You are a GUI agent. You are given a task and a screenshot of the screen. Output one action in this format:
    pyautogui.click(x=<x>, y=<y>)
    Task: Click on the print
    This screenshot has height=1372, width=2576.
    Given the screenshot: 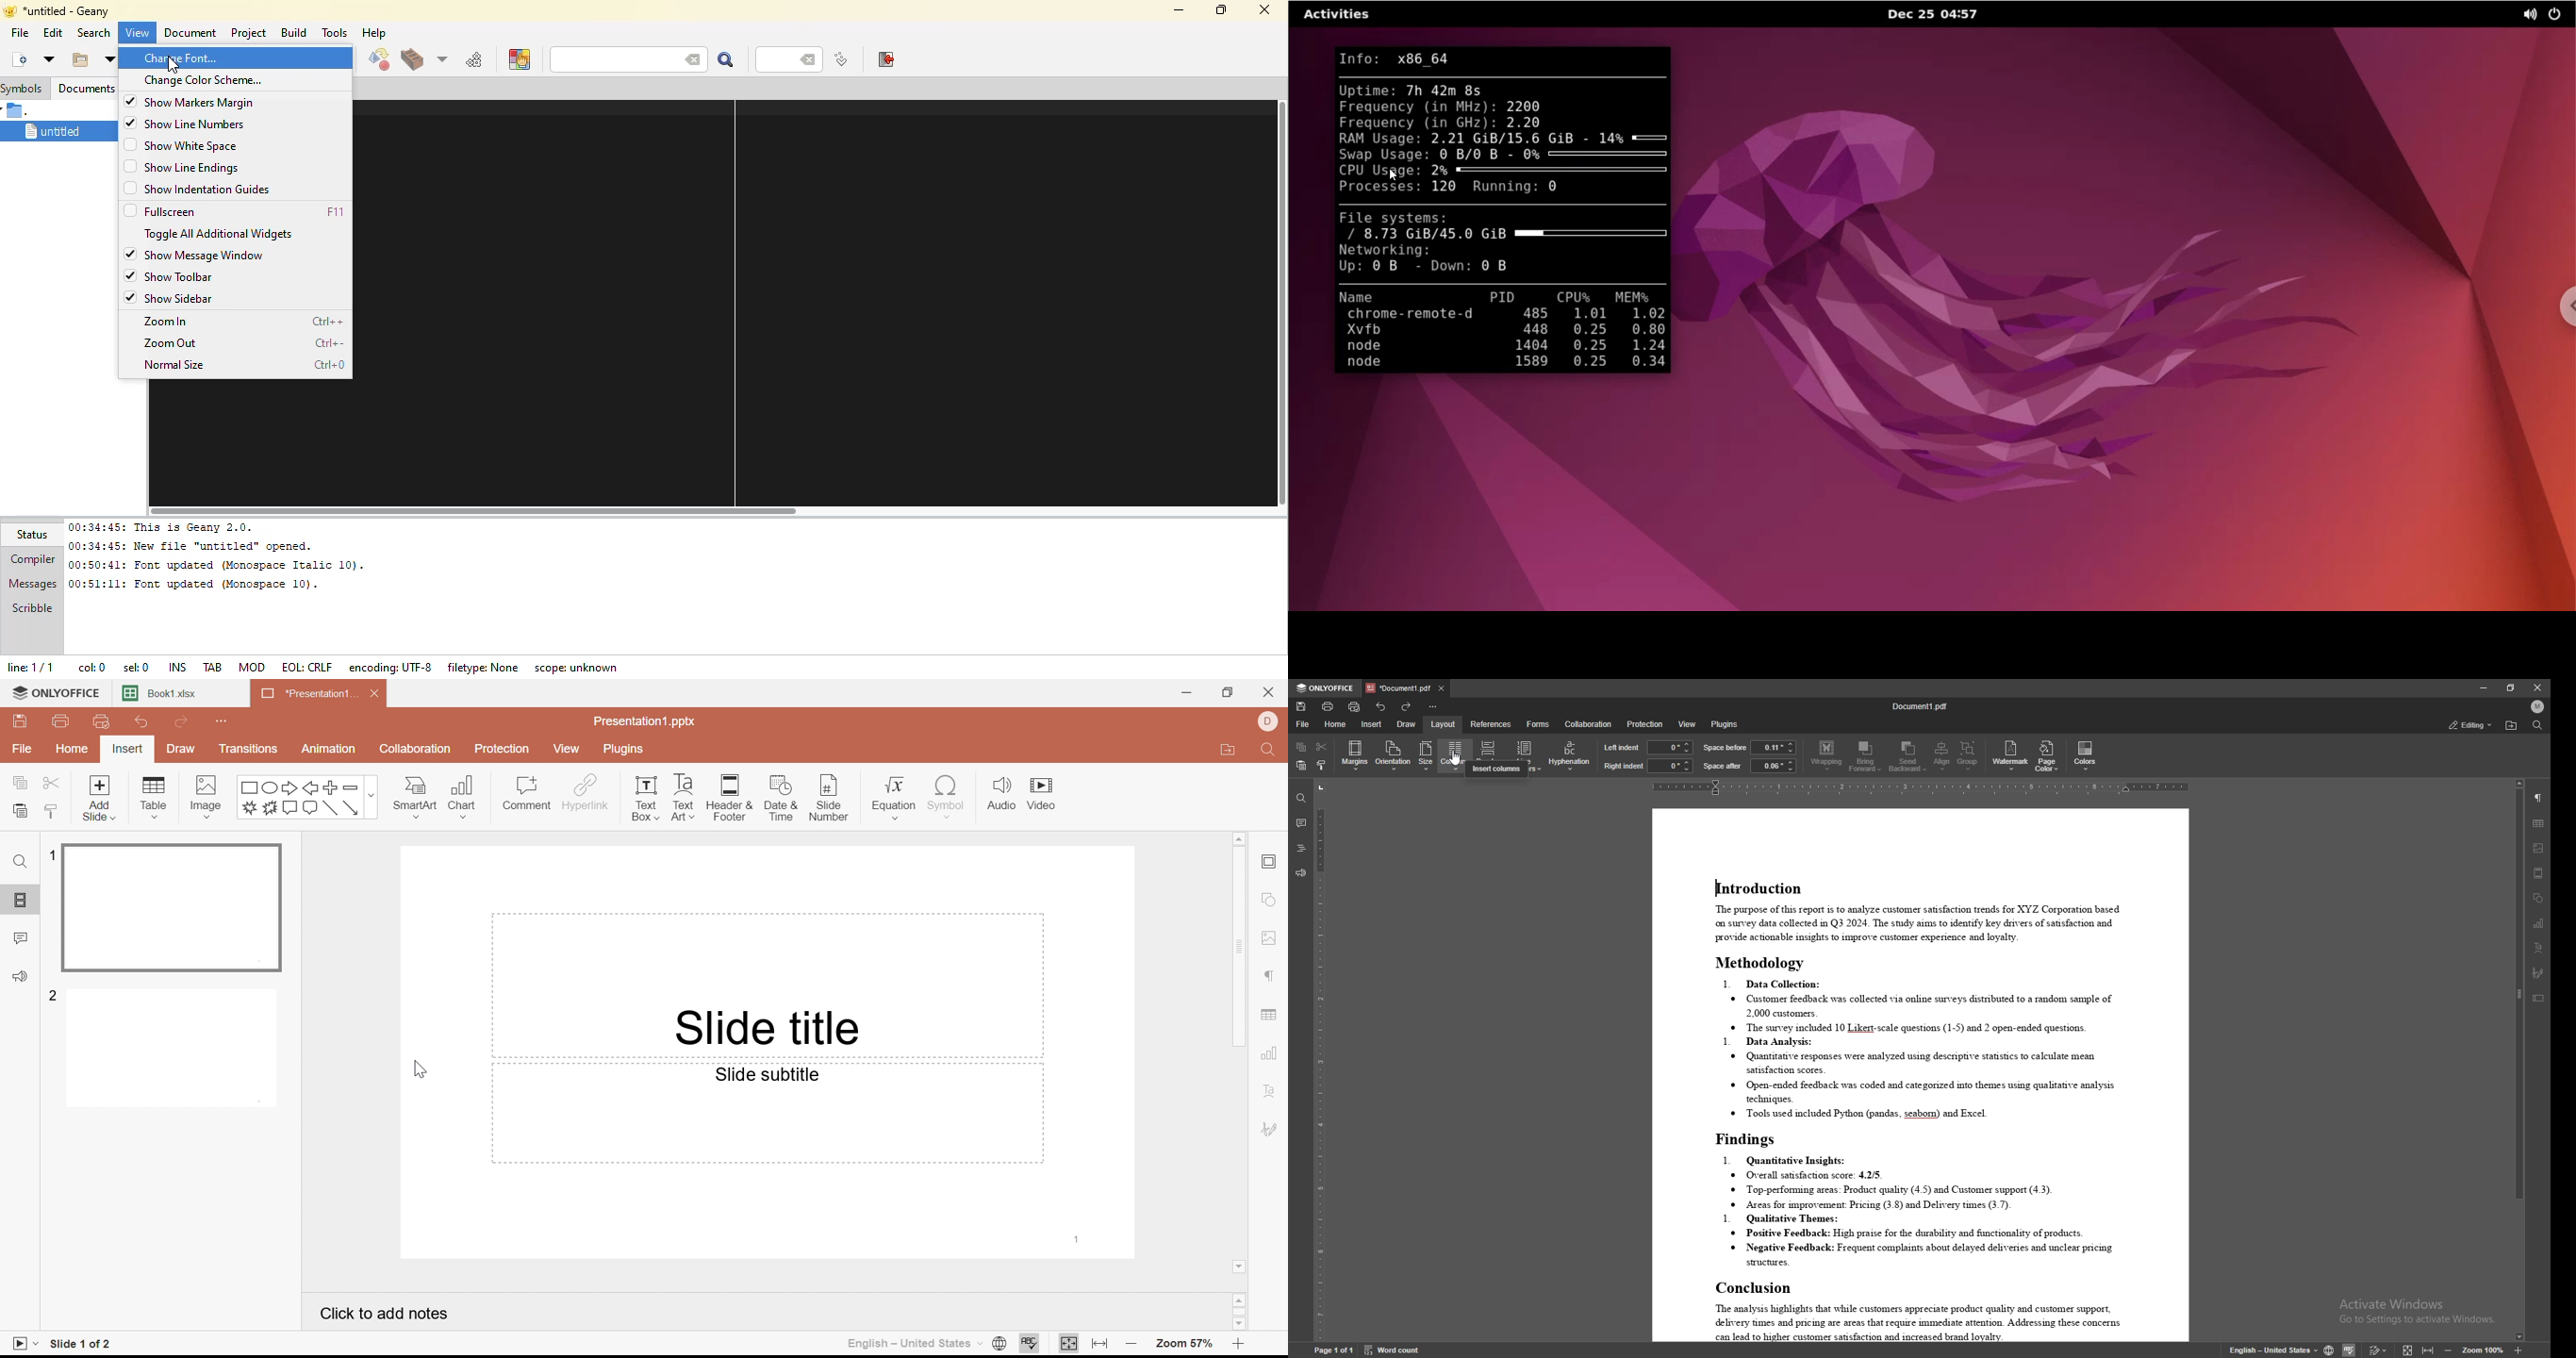 What is the action you would take?
    pyautogui.click(x=1327, y=707)
    